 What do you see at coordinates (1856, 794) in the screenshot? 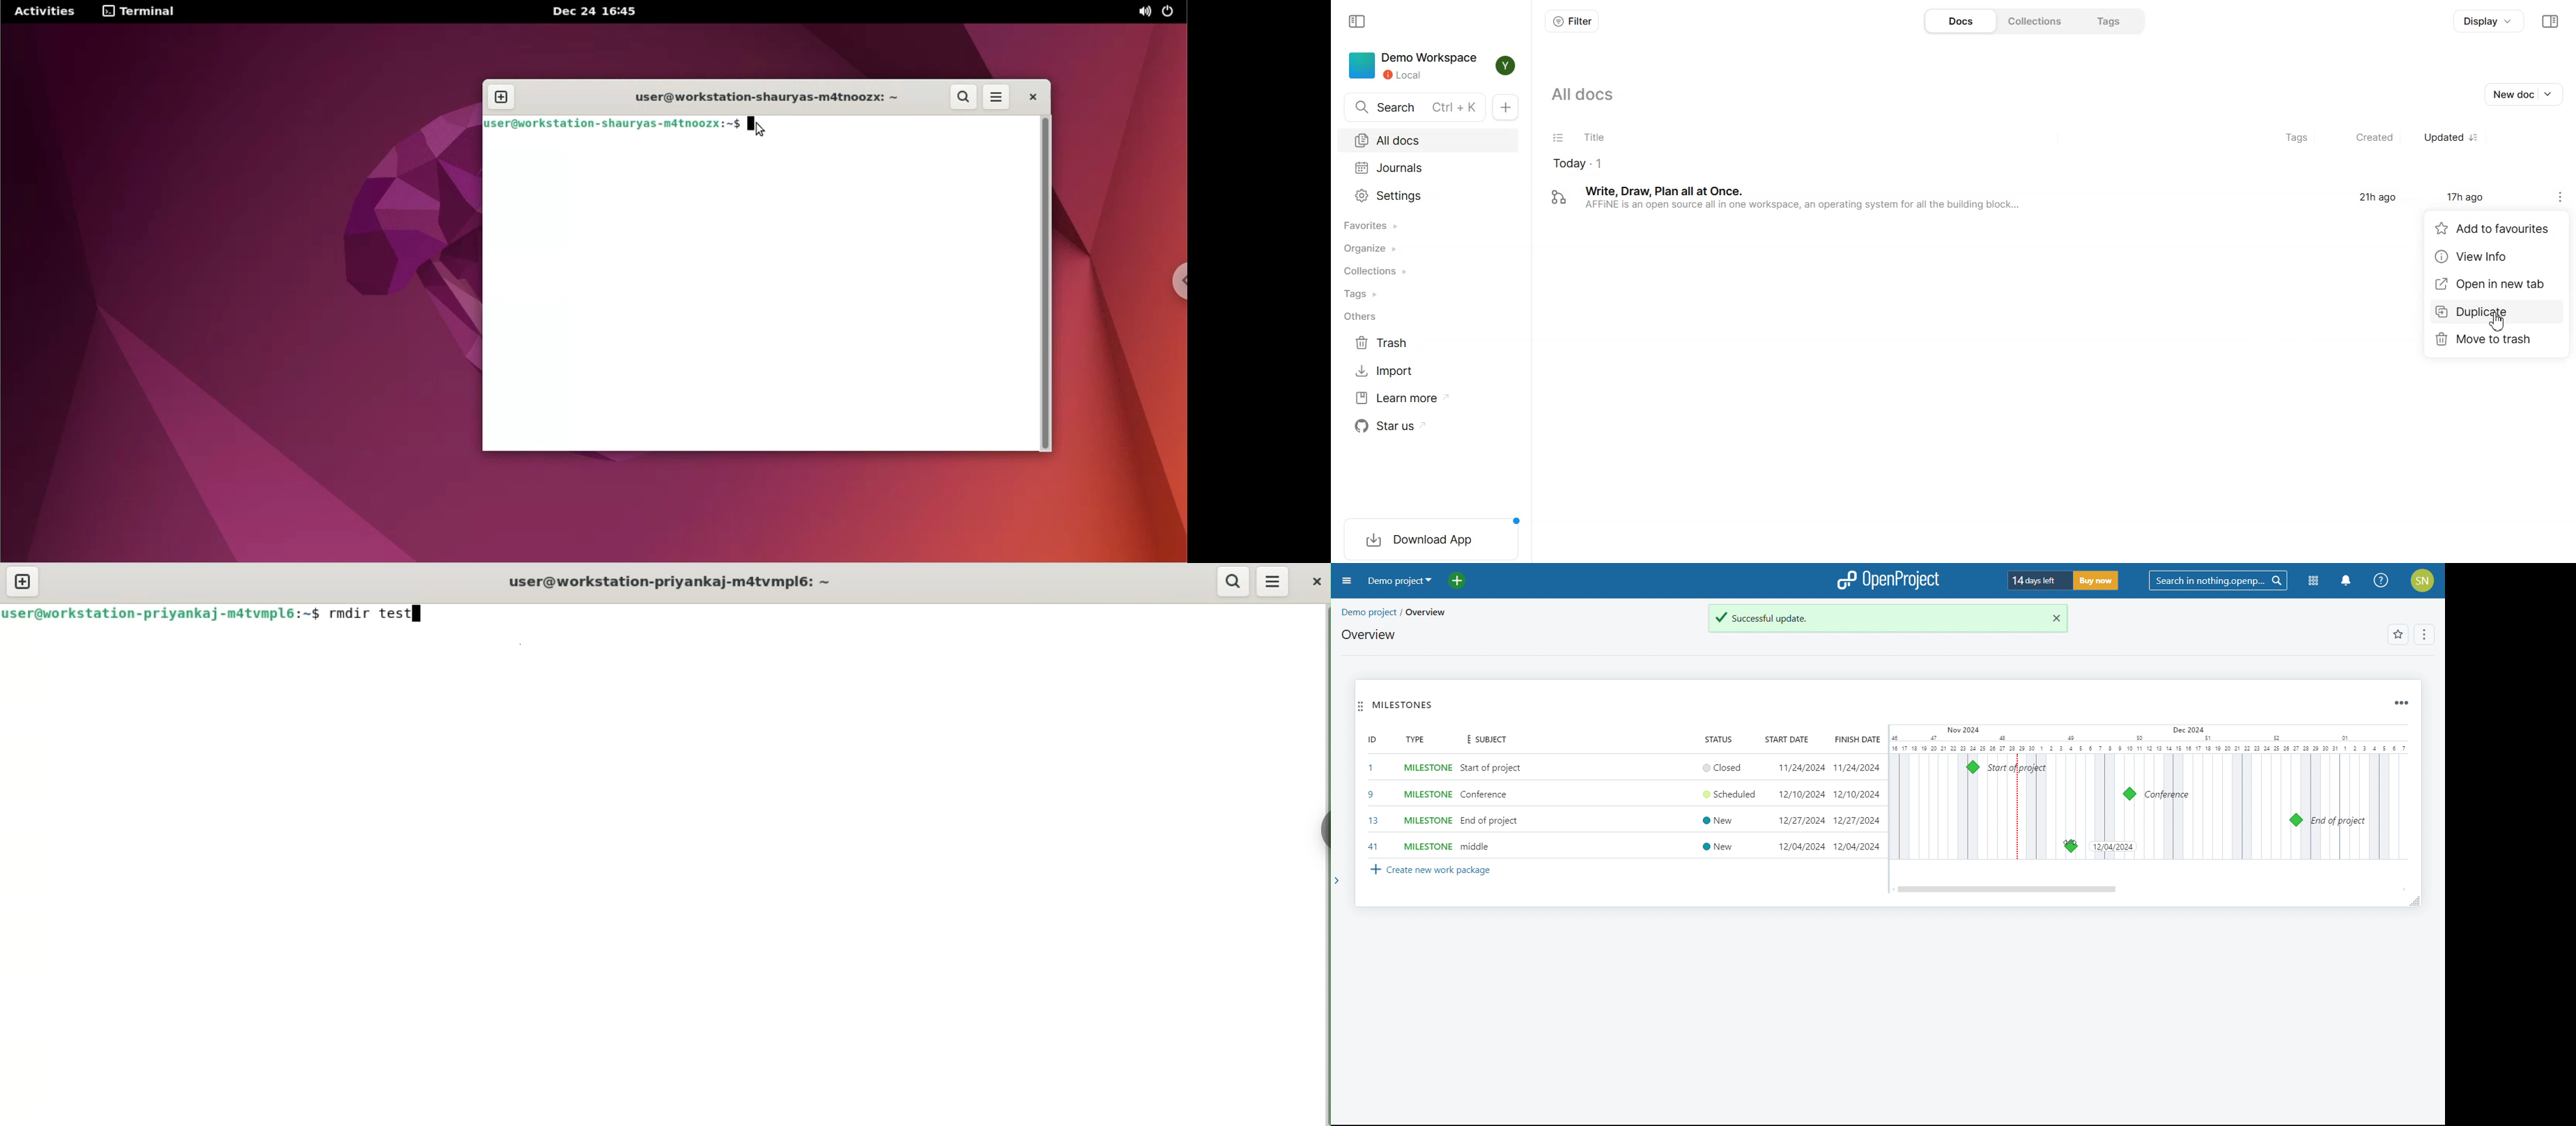
I see `finish date` at bounding box center [1856, 794].